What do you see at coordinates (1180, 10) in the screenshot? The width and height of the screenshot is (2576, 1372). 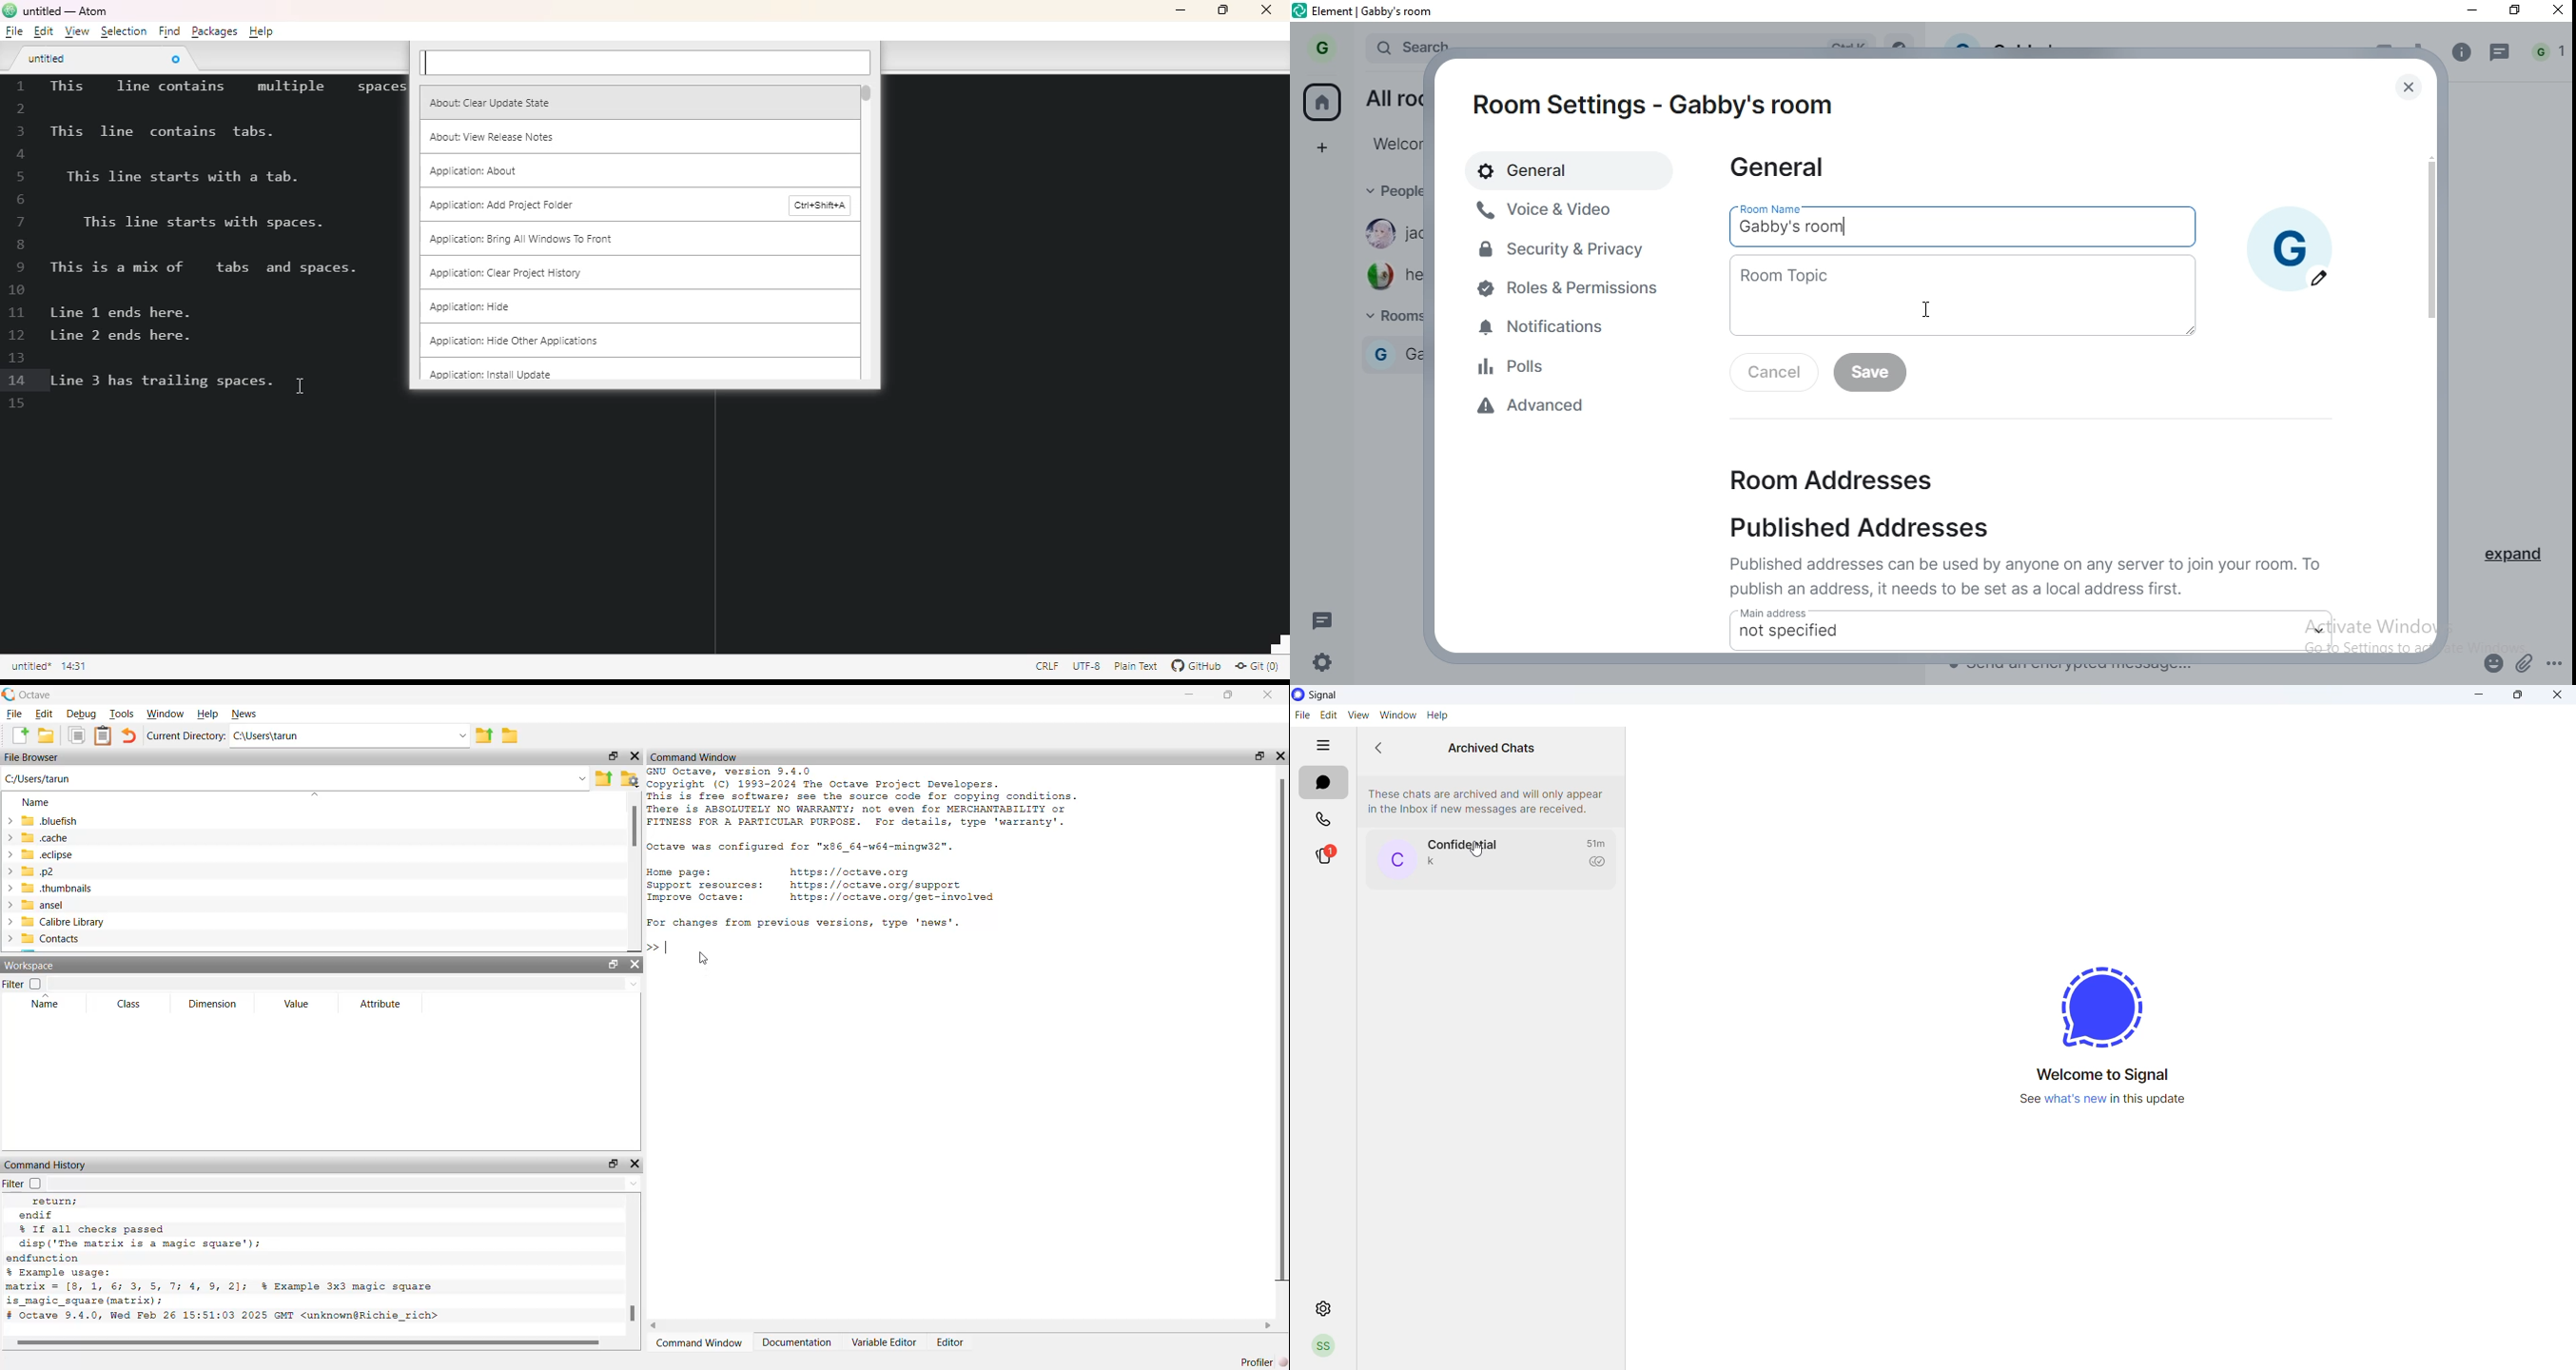 I see `minimize` at bounding box center [1180, 10].